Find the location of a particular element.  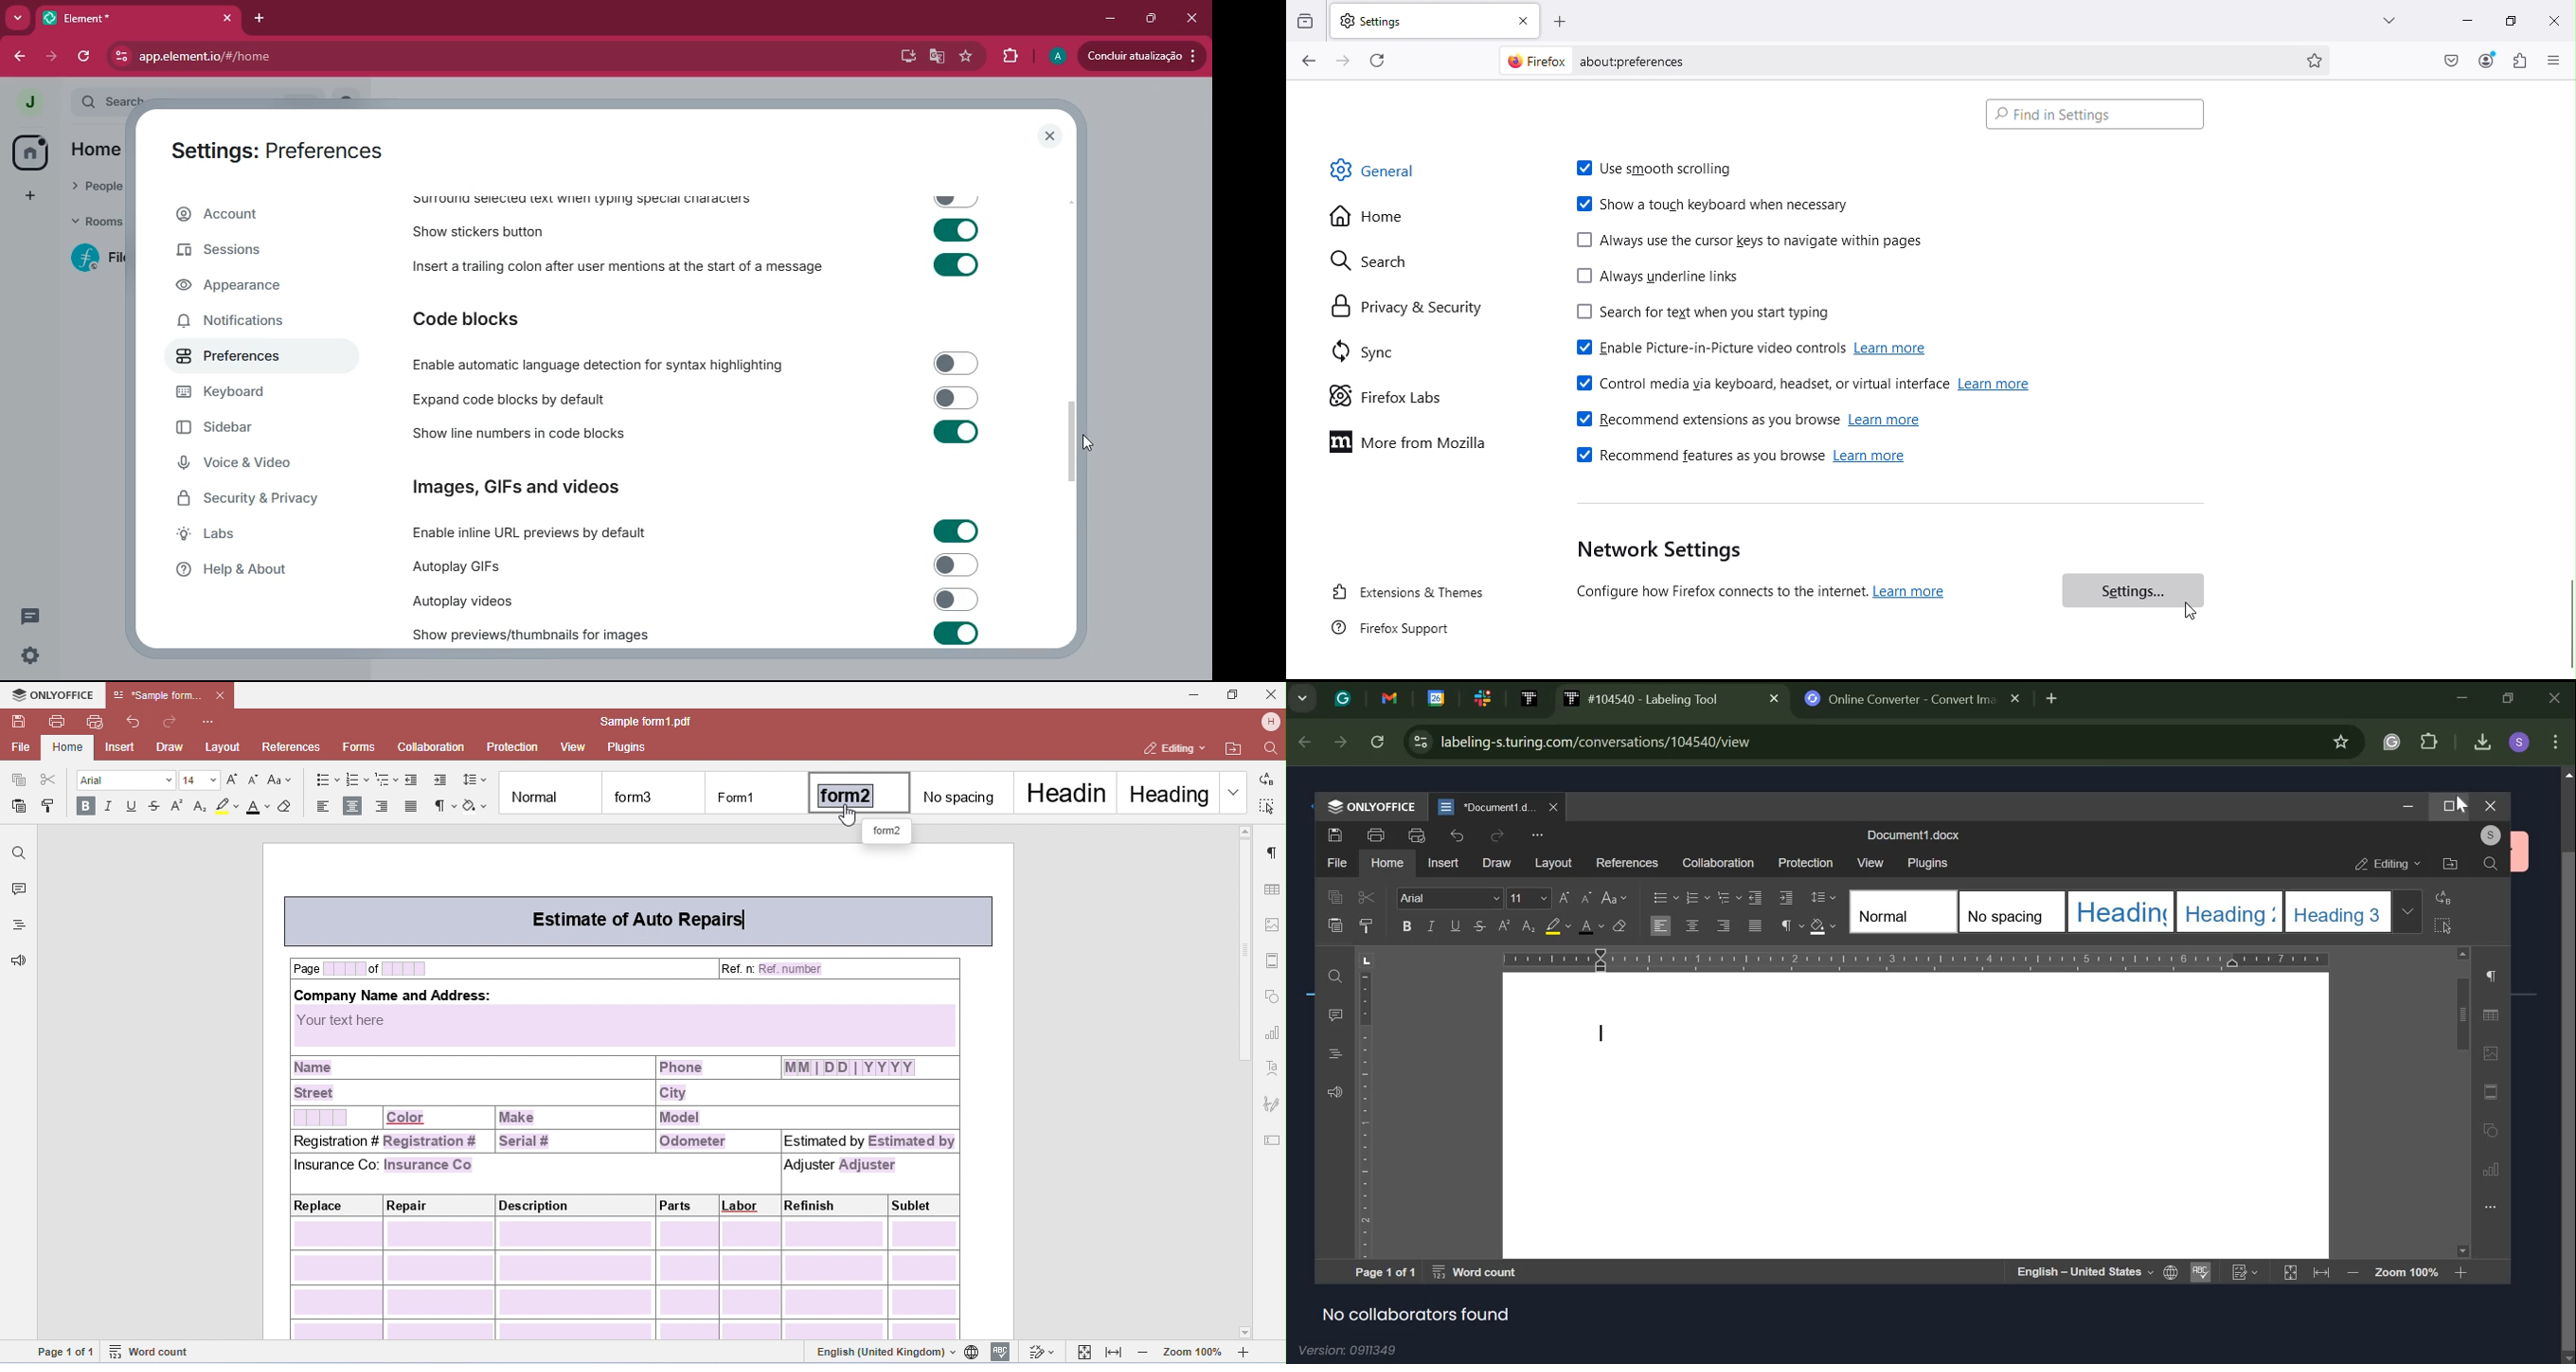

print preview is located at coordinates (1418, 835).